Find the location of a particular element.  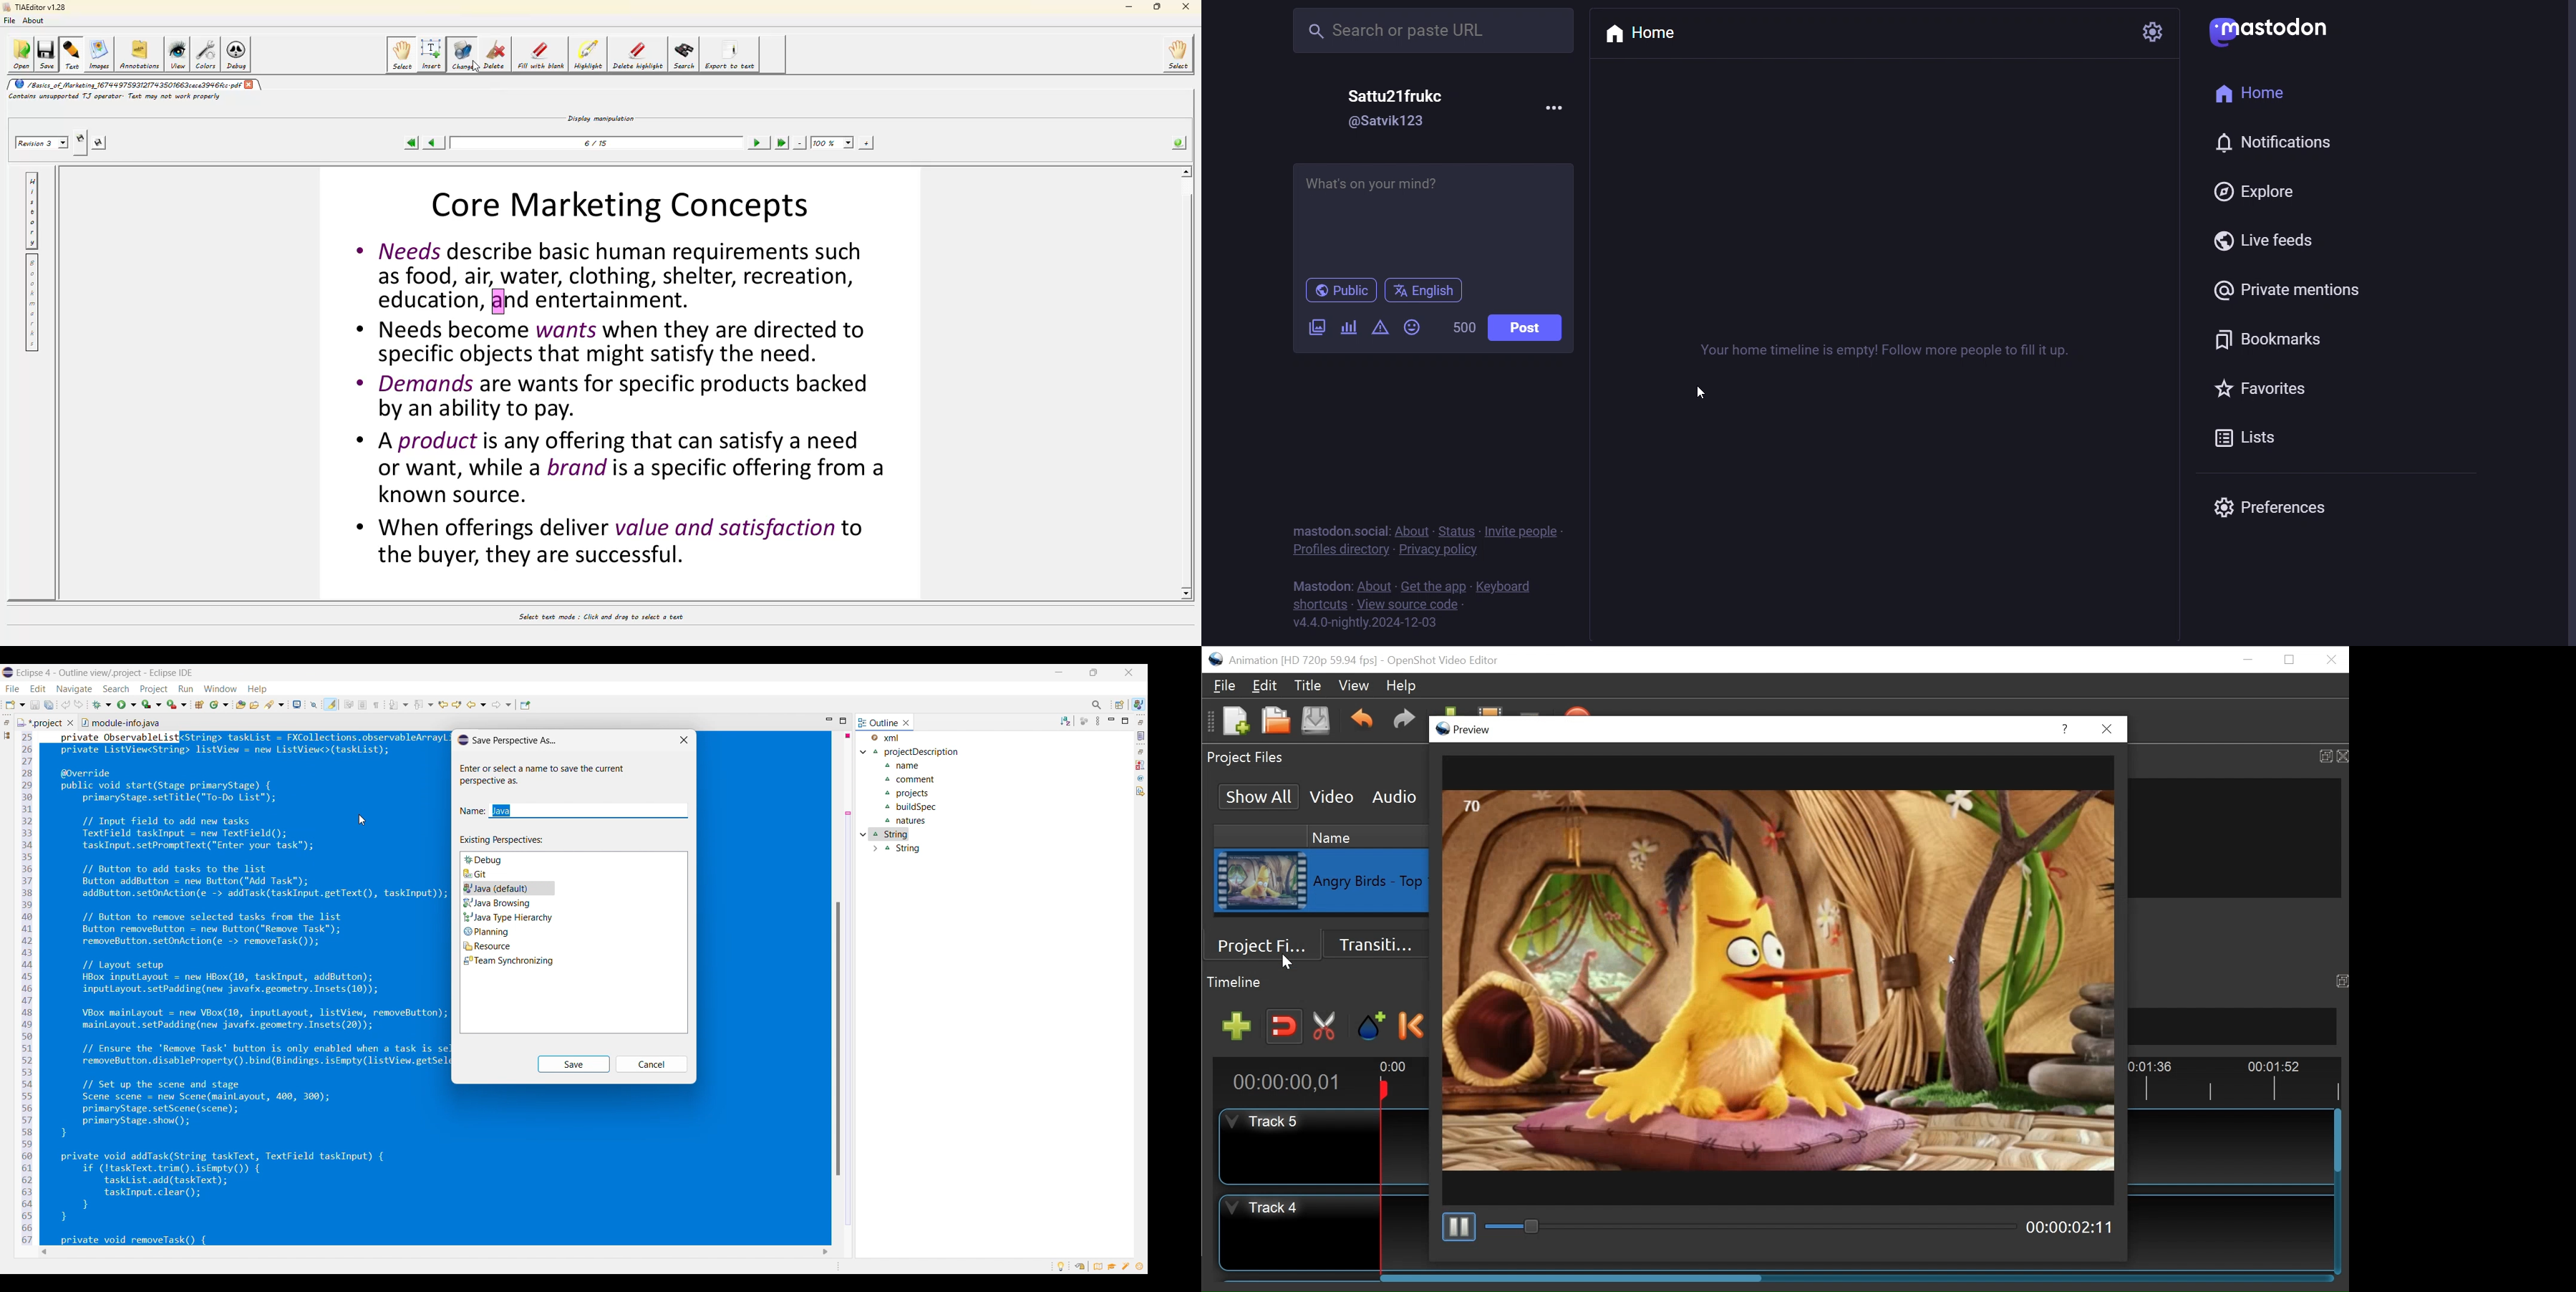

Project Name is located at coordinates (1303, 662).